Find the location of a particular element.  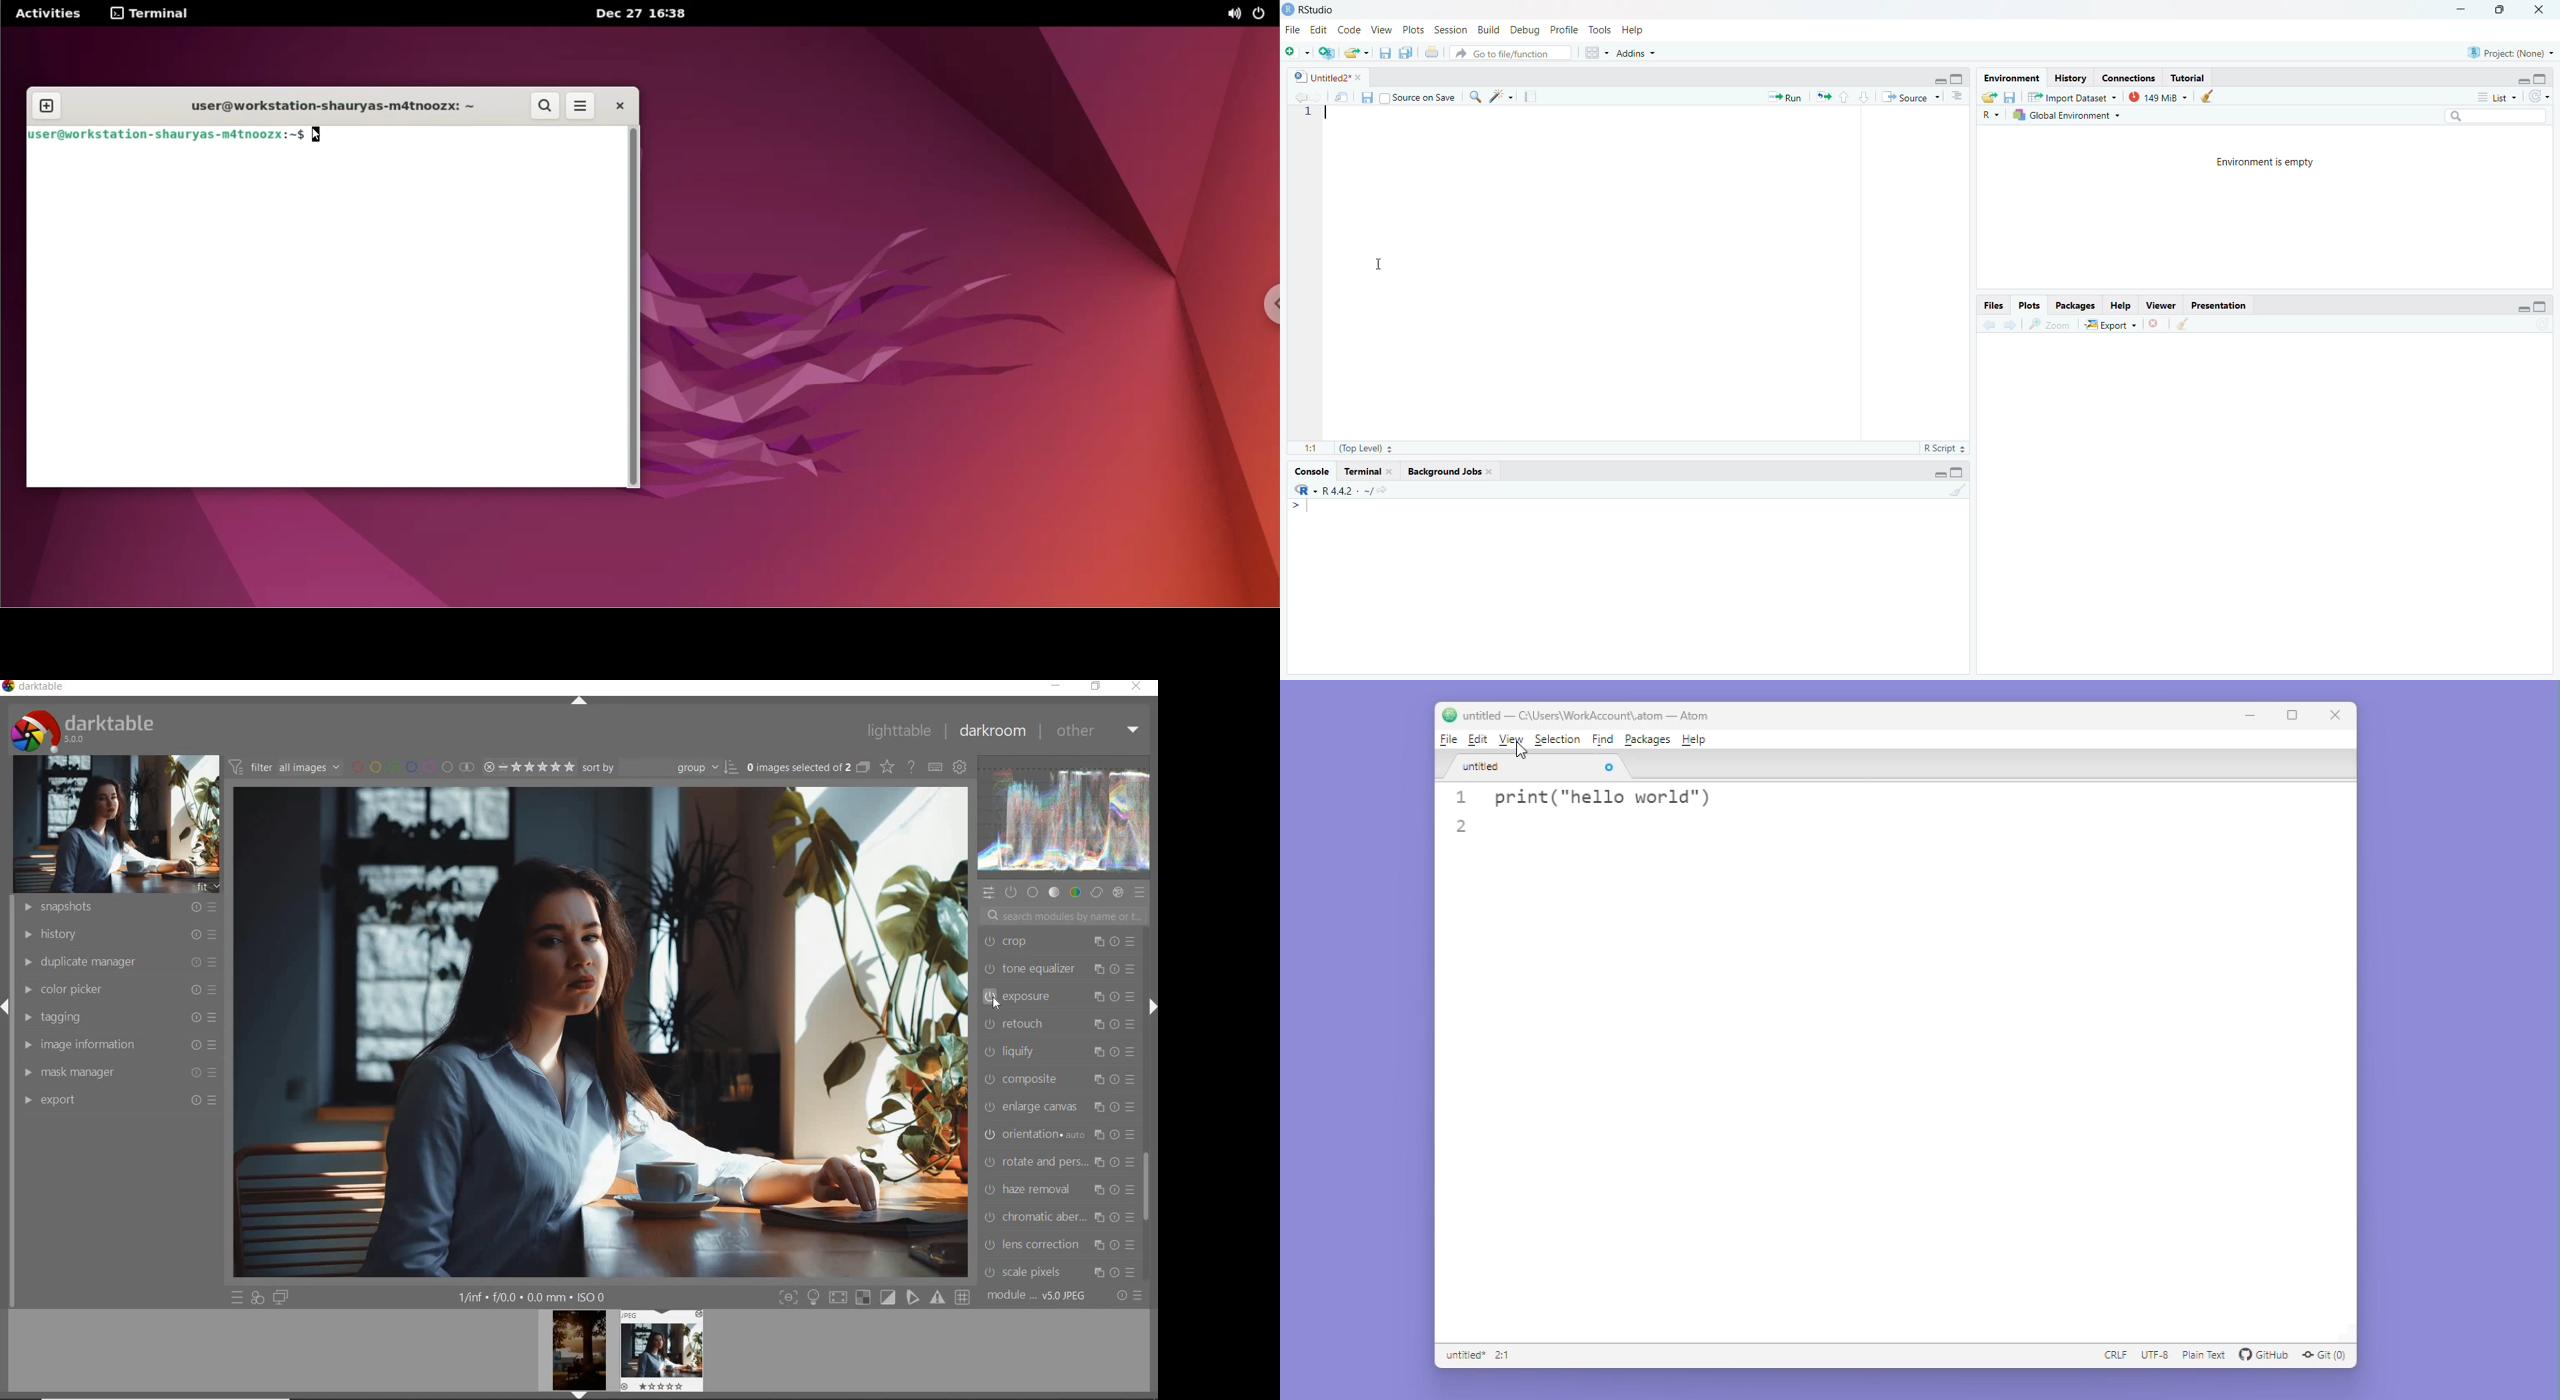

Load workspace is located at coordinates (1987, 98).